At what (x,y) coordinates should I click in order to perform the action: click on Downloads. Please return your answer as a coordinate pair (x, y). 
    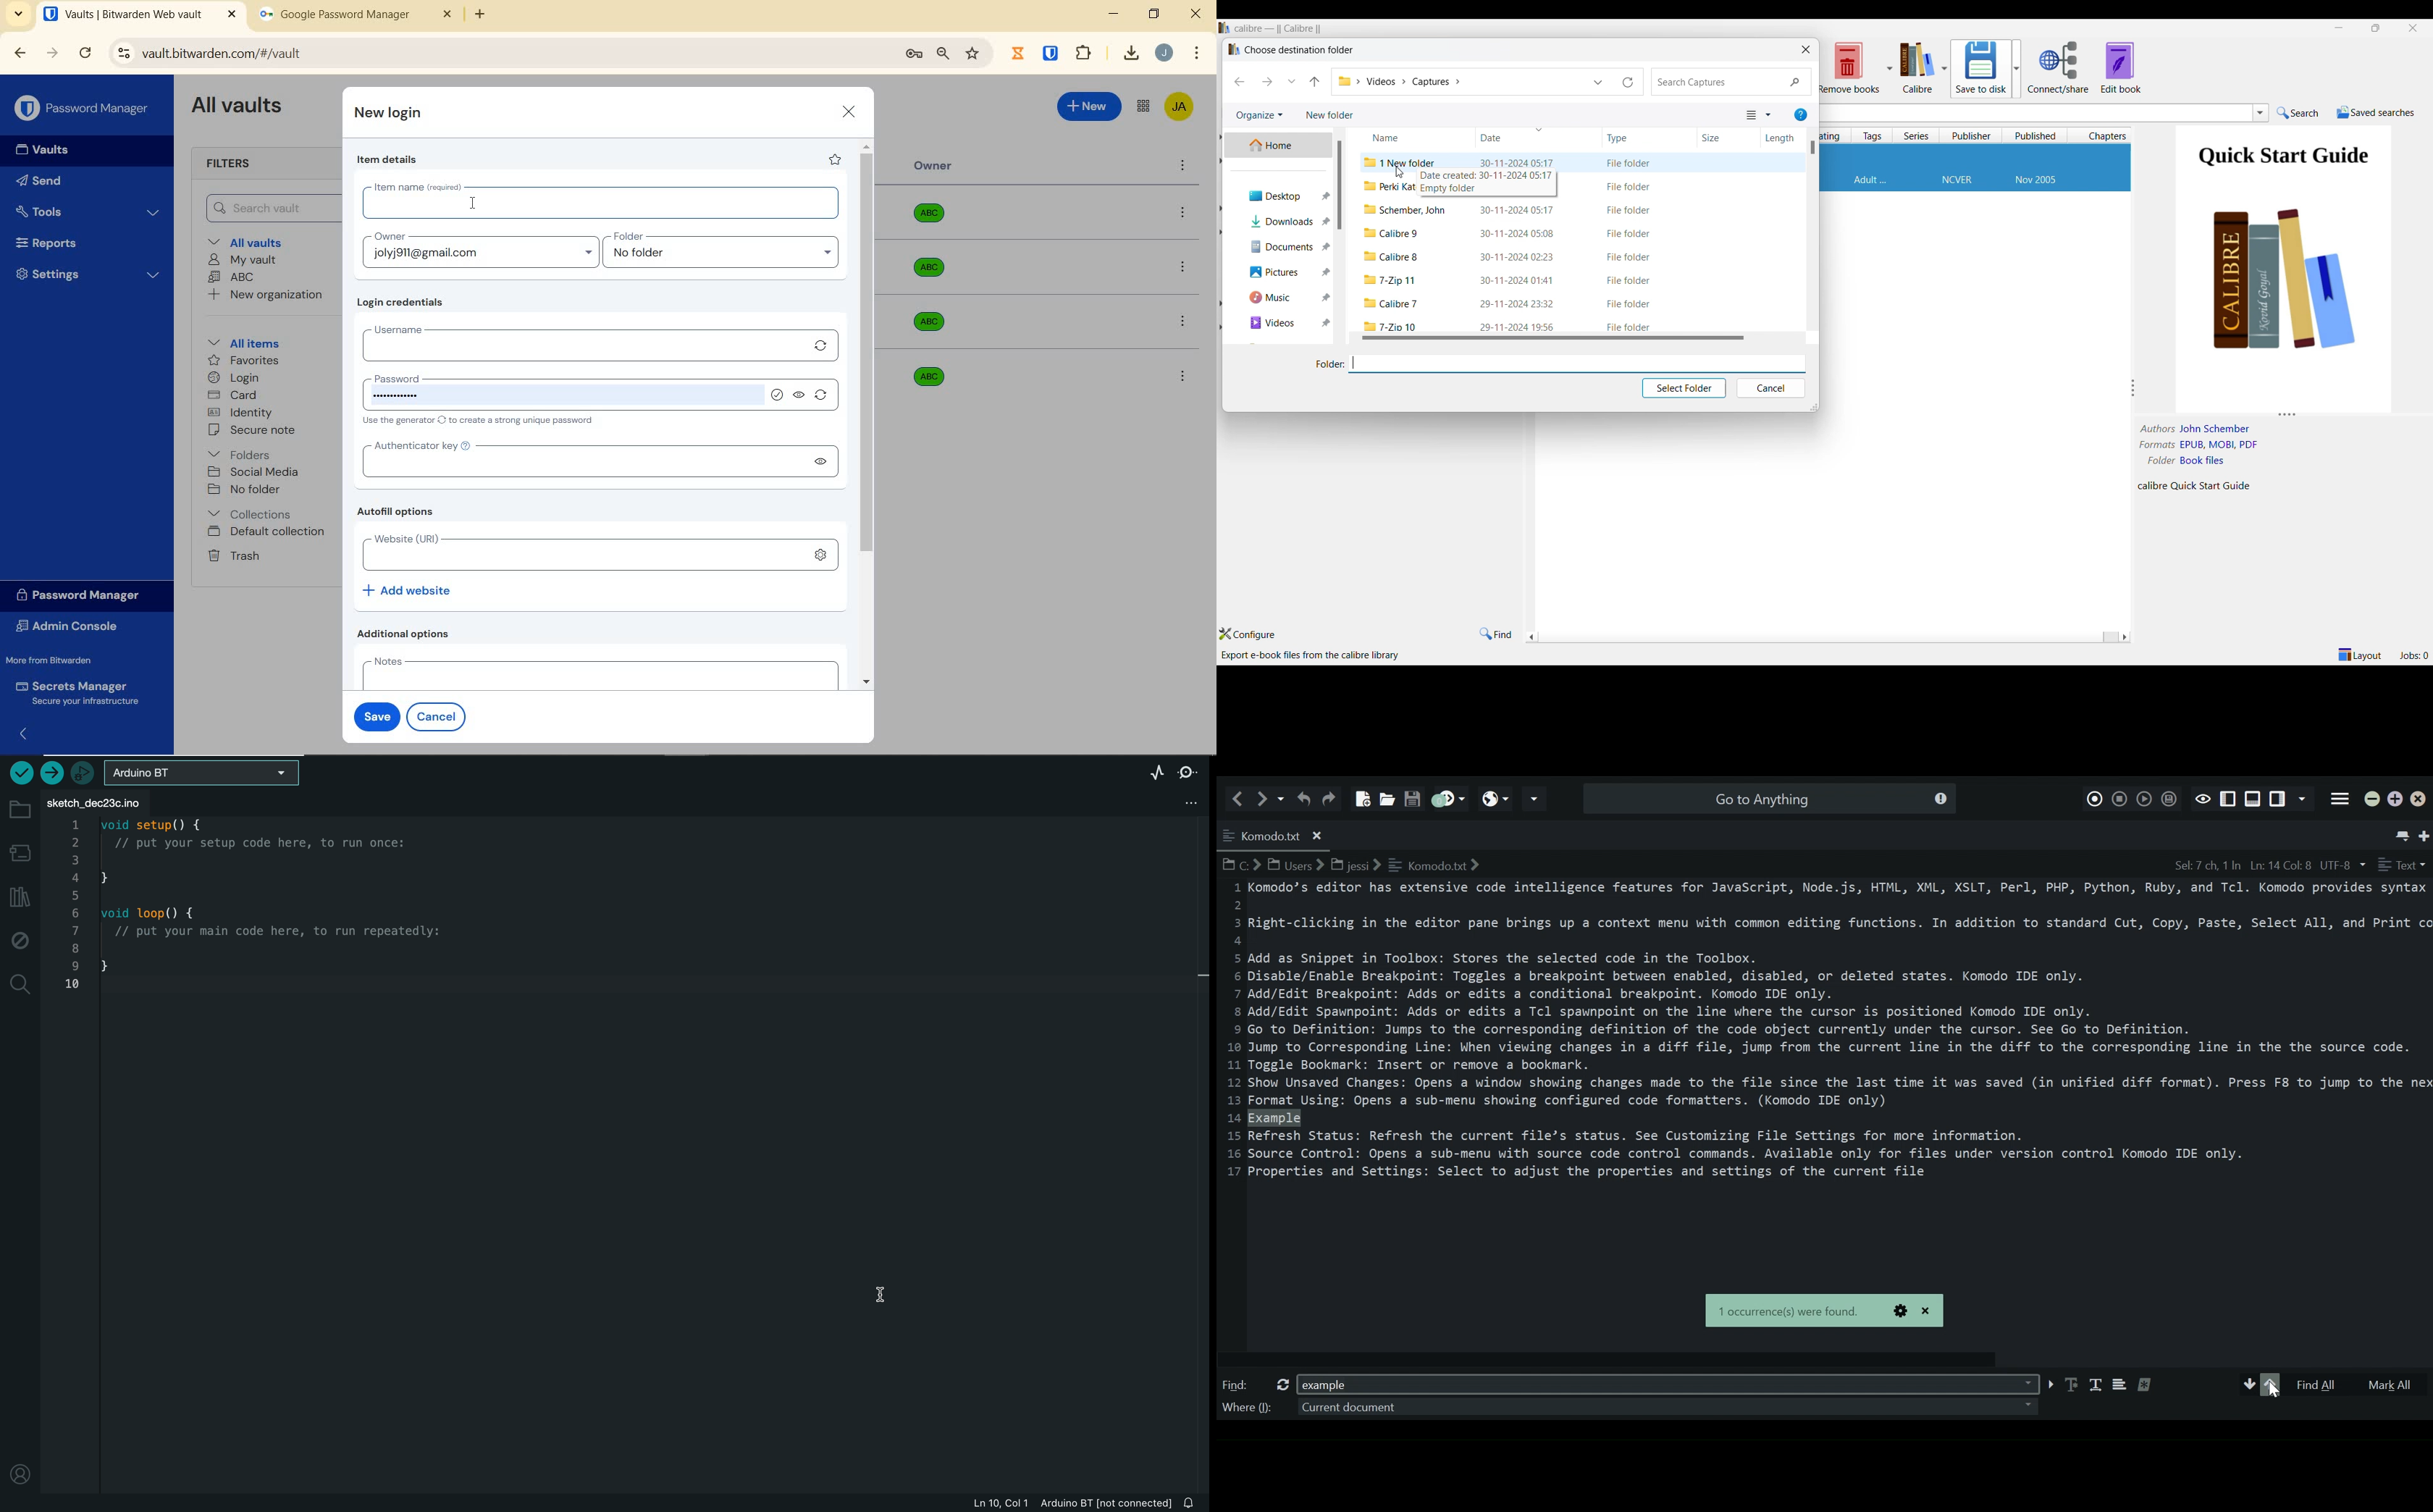
    Looking at the image, I should click on (1282, 220).